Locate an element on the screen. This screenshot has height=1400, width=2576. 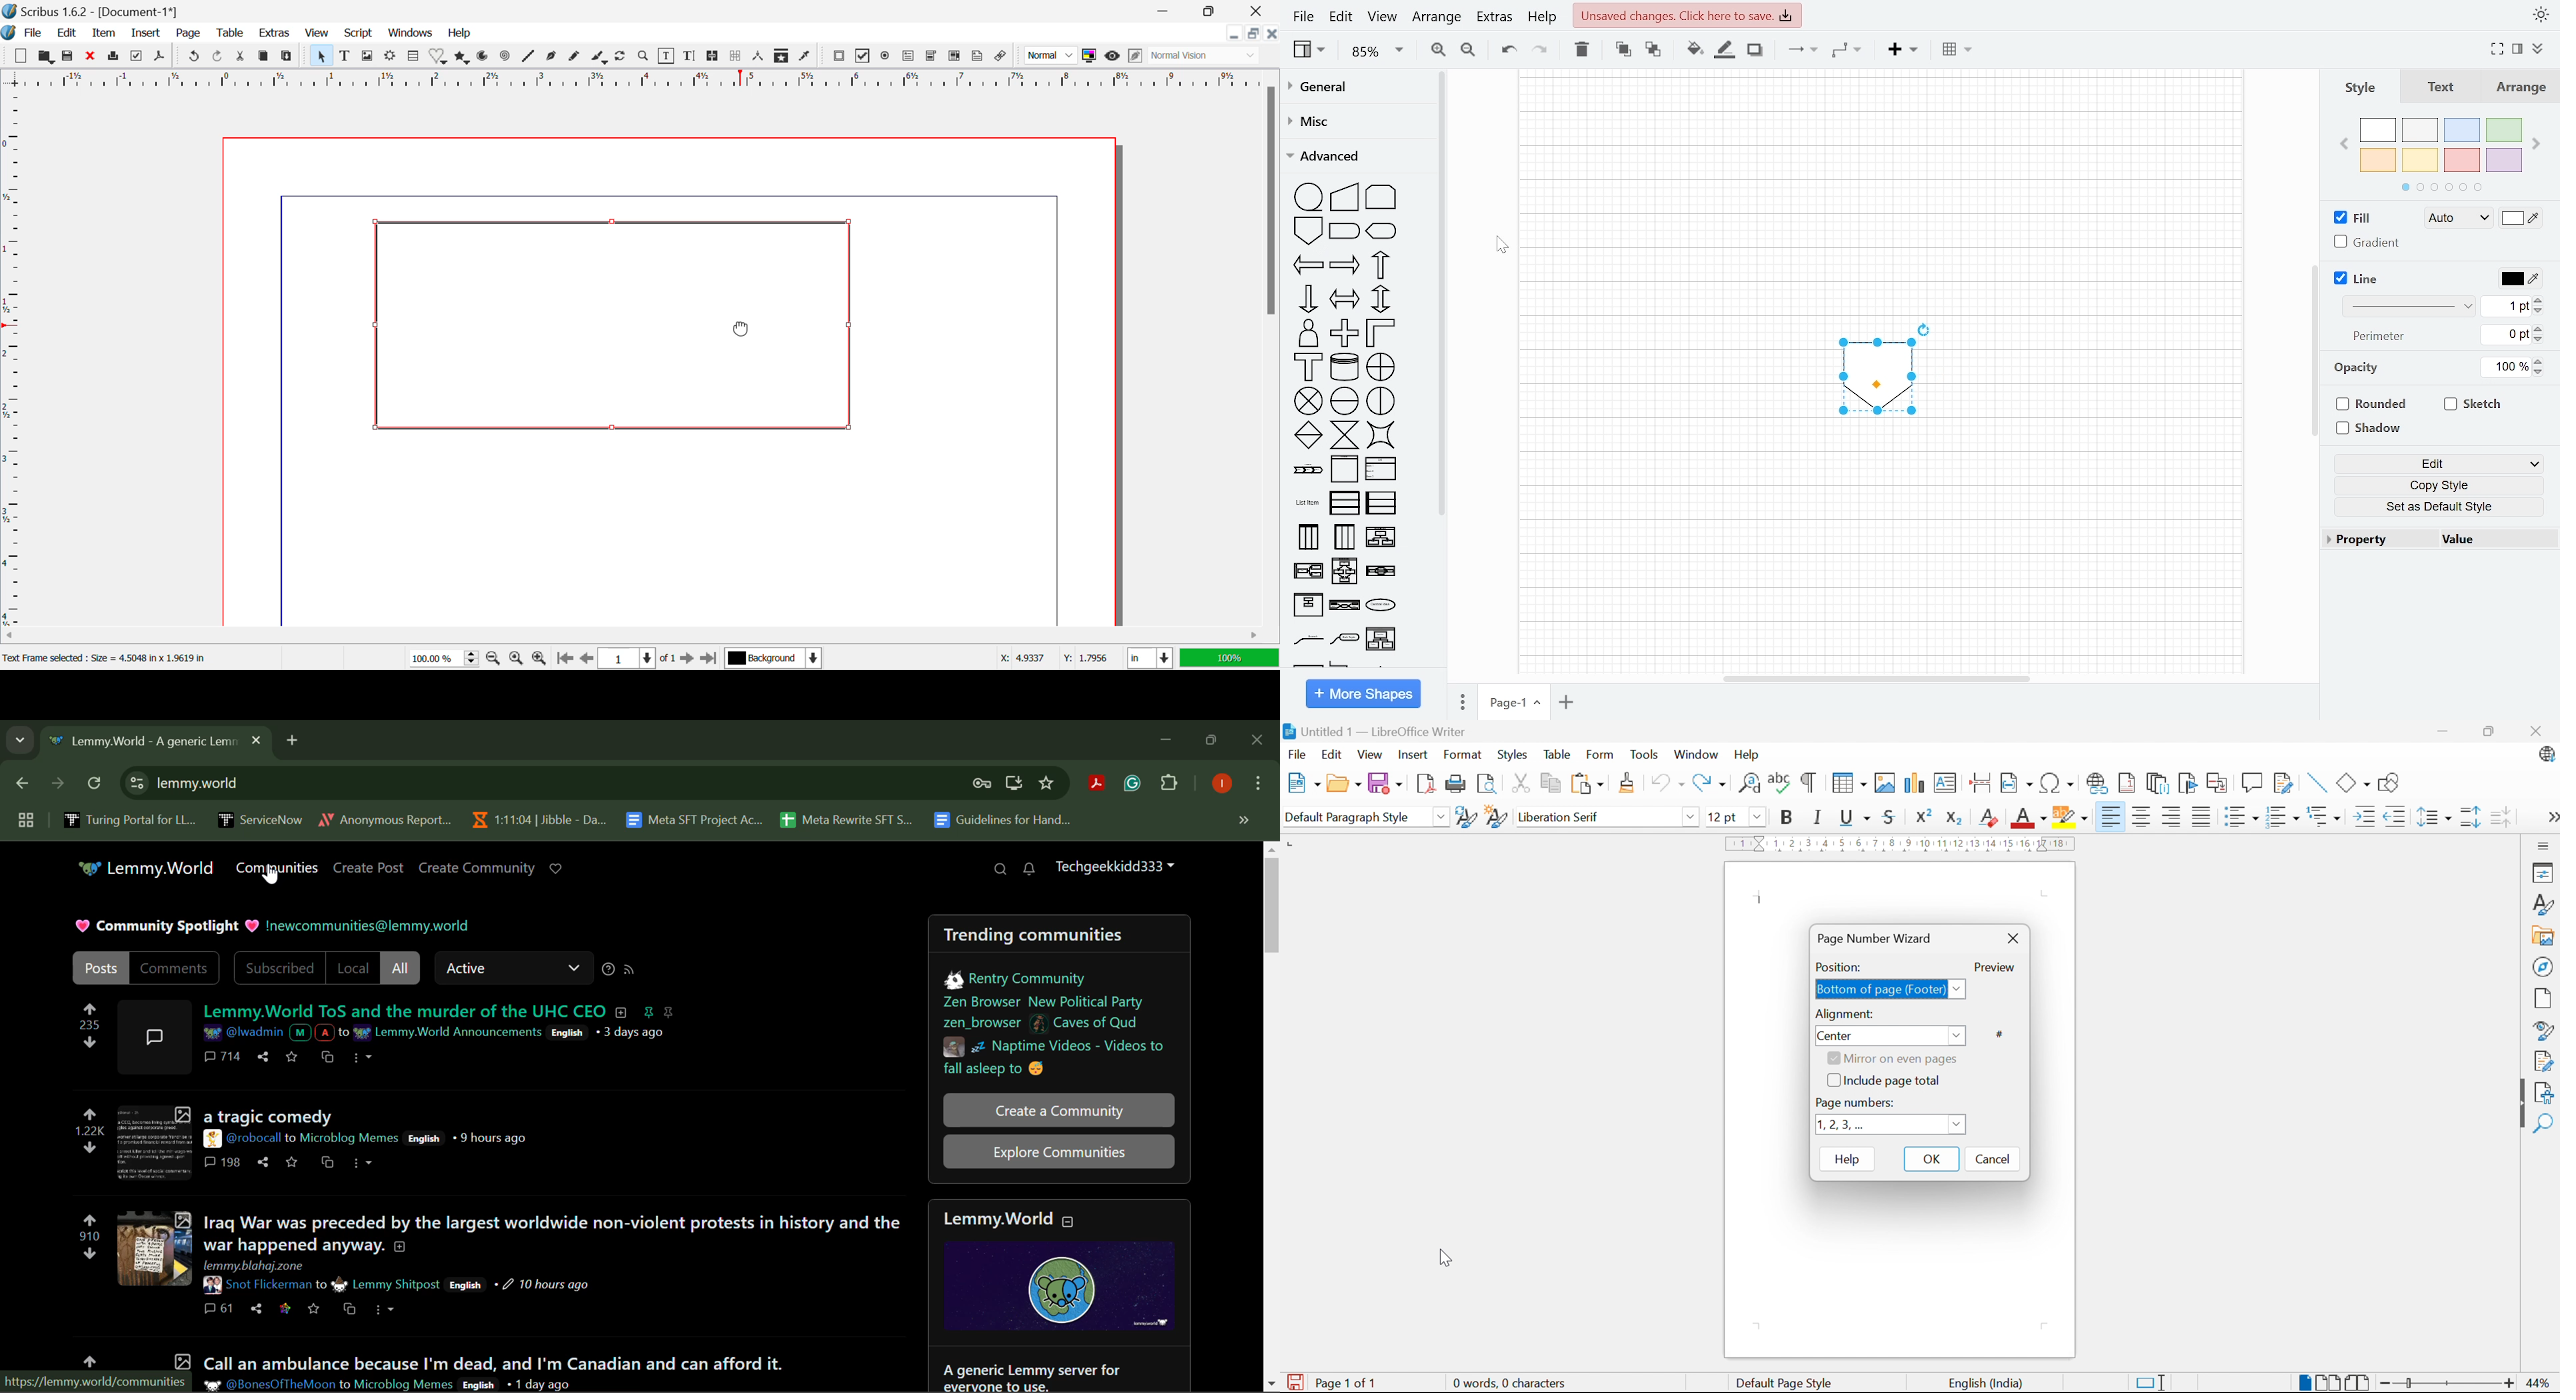
Help is located at coordinates (1846, 1159).